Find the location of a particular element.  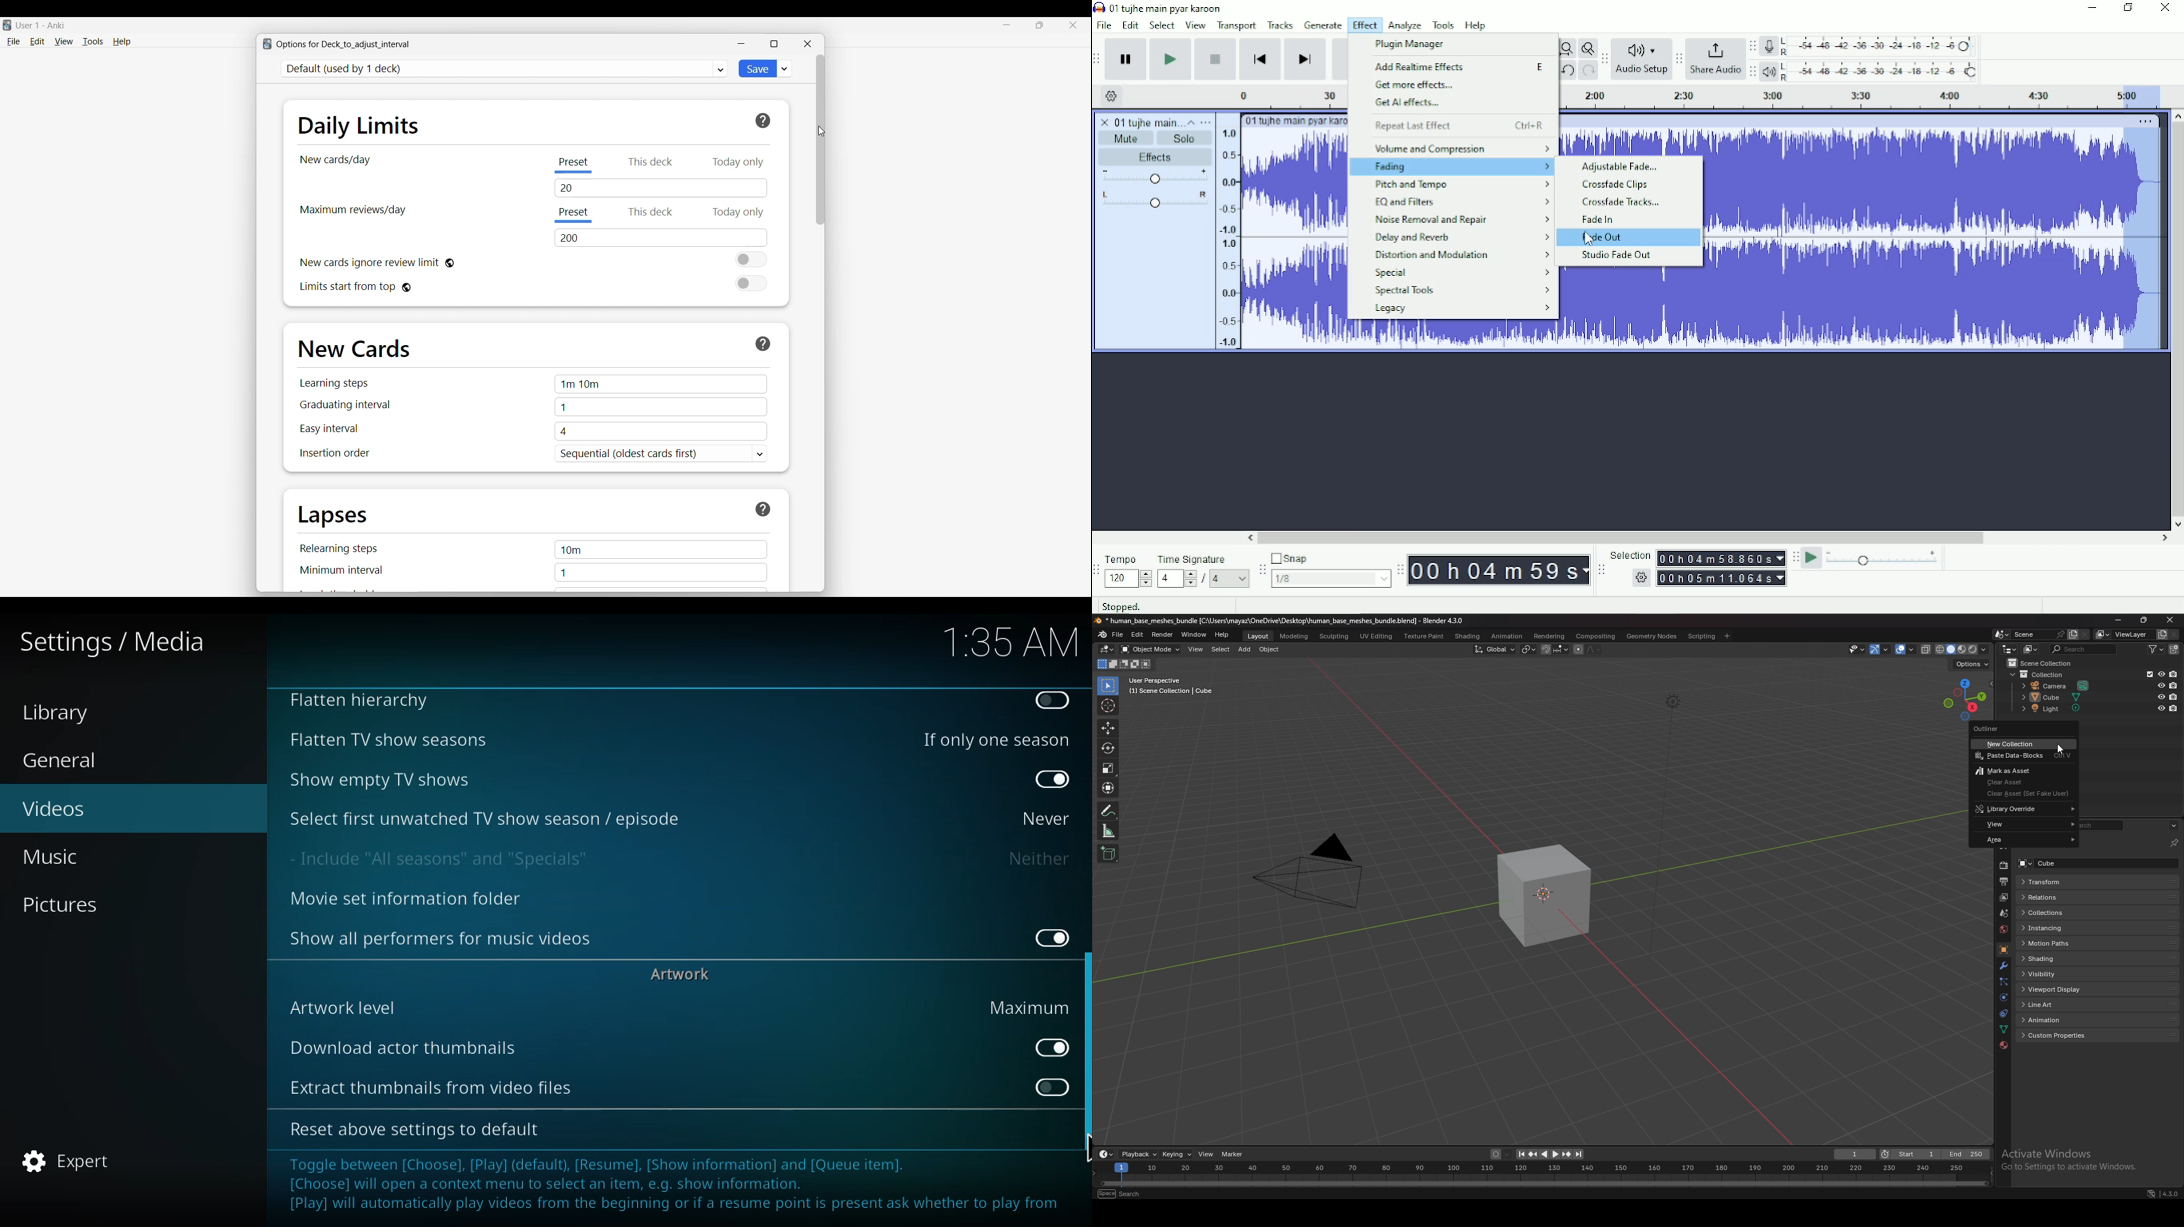

select first unwanted TV show is located at coordinates (487, 818).